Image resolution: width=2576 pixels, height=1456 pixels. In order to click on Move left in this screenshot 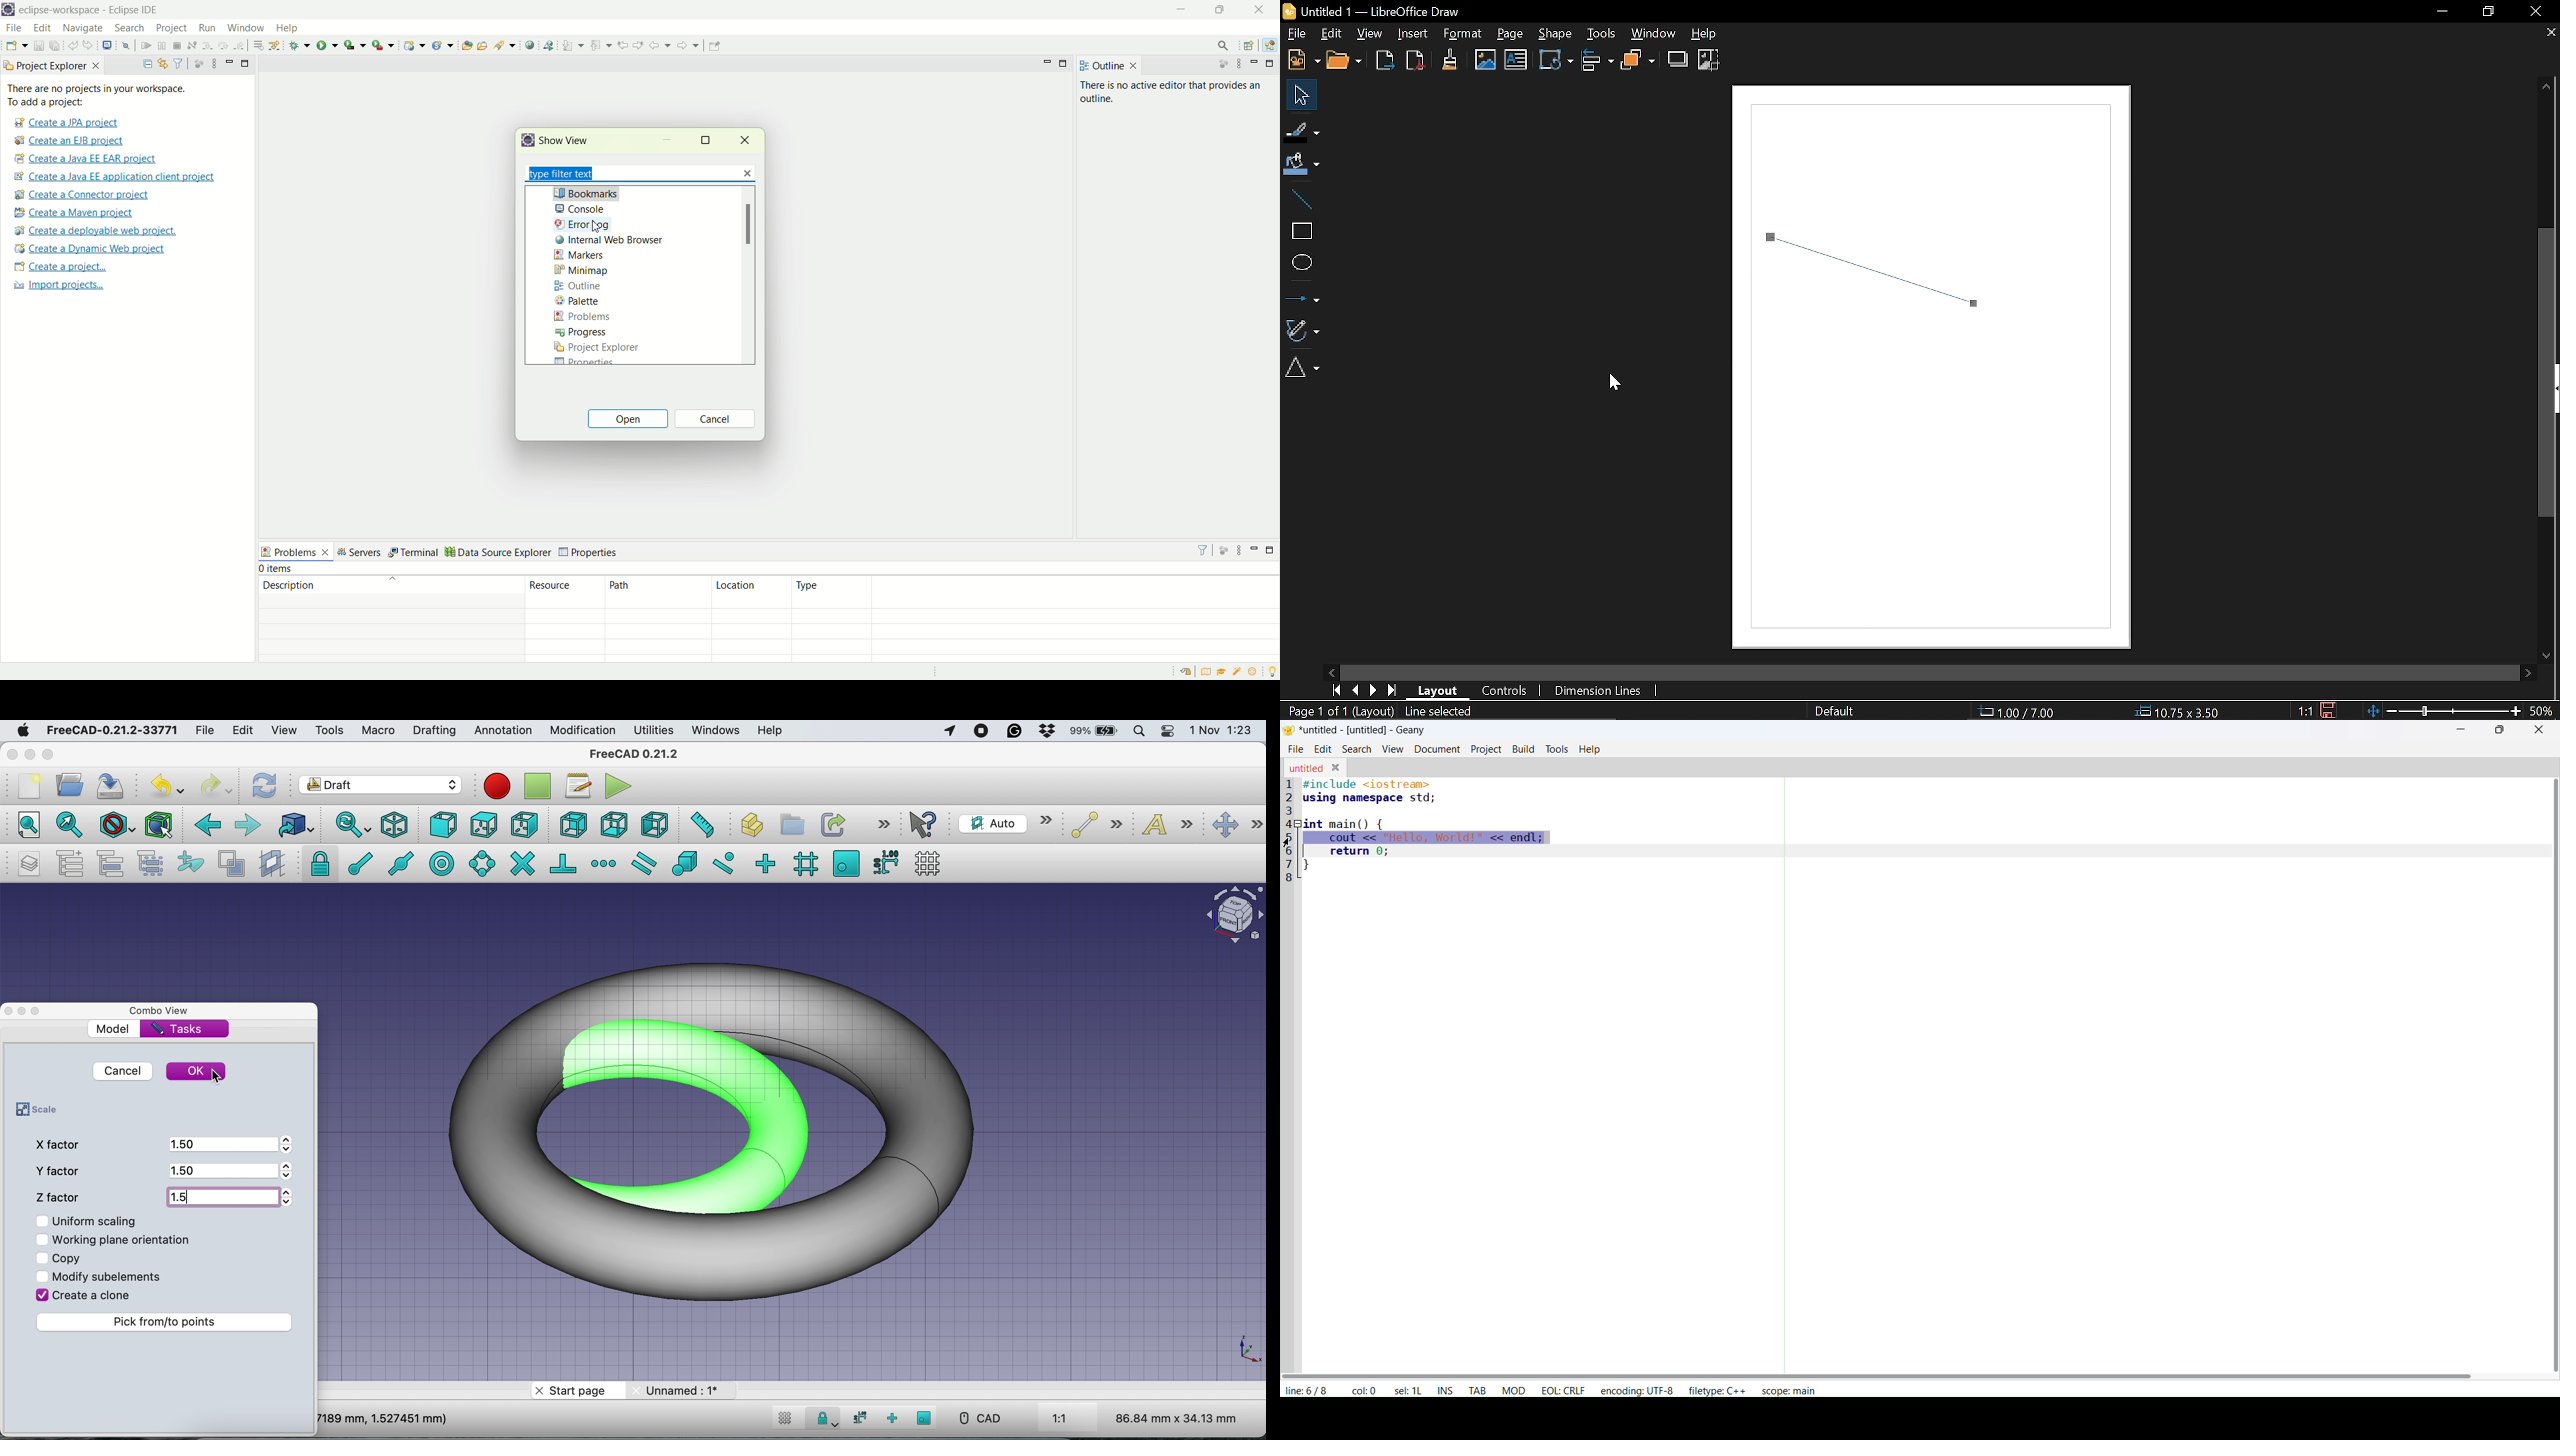, I will do `click(1334, 671)`.